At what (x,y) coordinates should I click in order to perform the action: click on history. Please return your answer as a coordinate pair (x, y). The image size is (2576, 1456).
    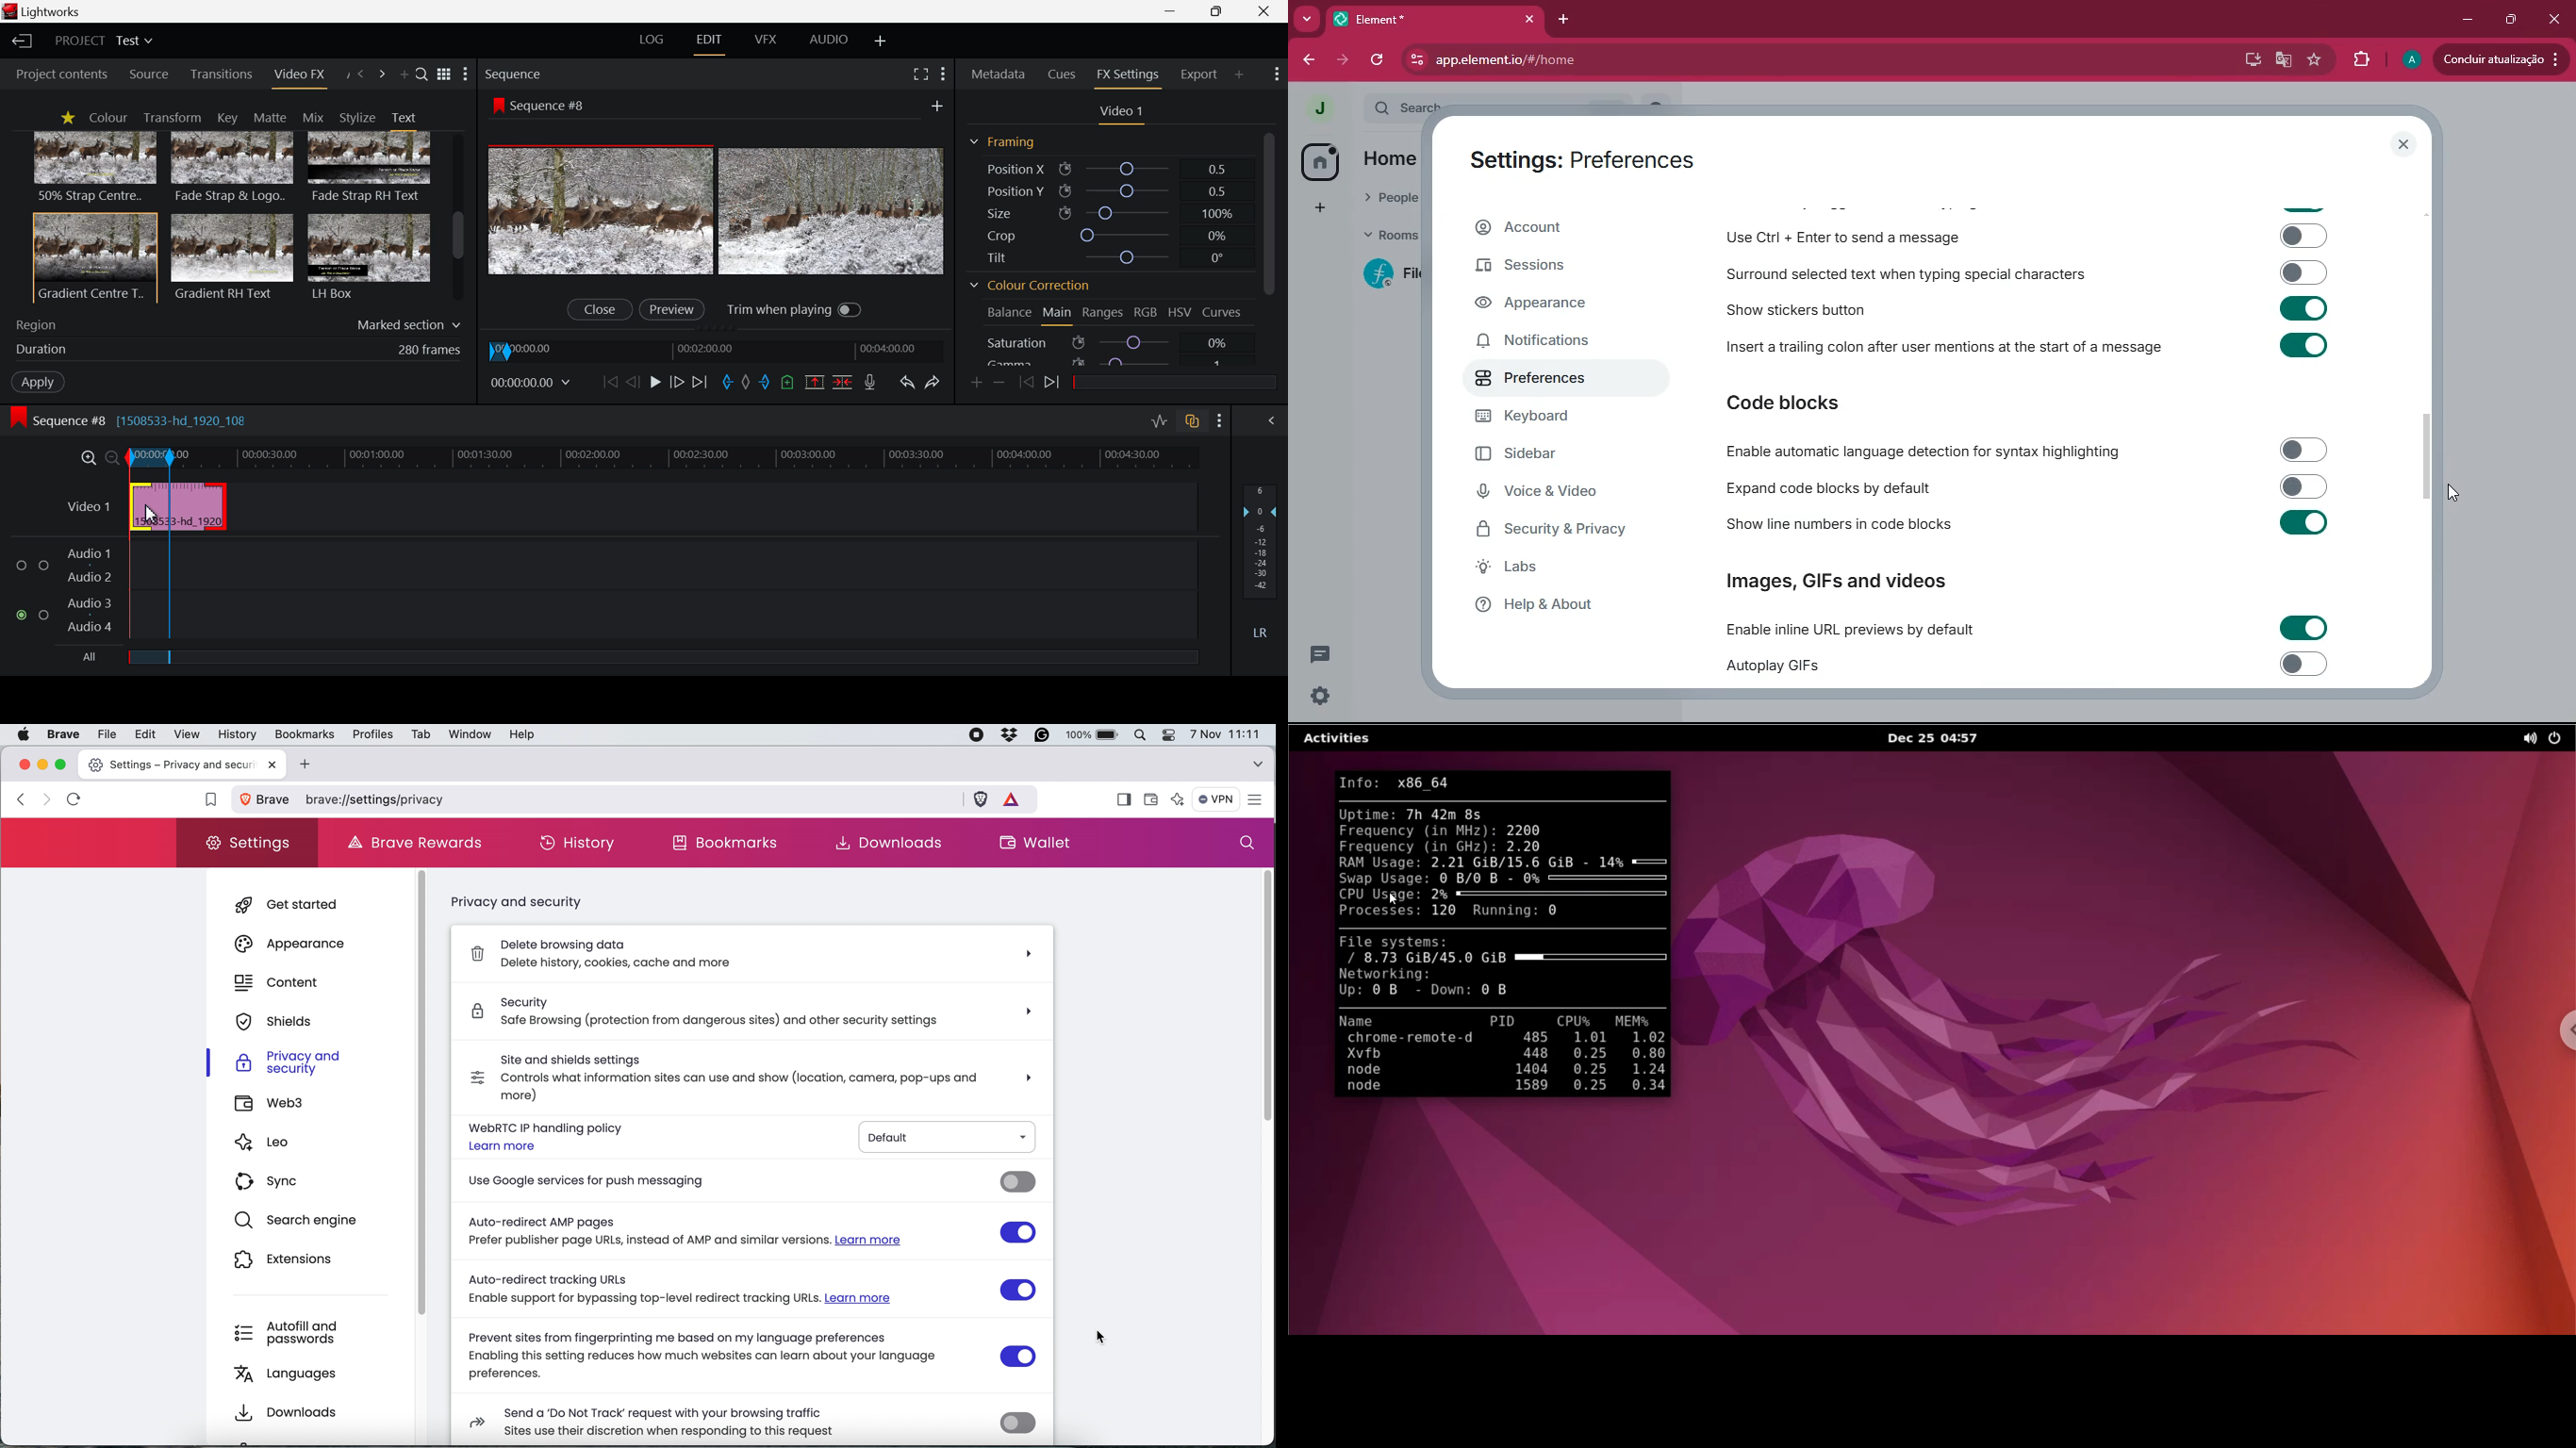
    Looking at the image, I should click on (236, 735).